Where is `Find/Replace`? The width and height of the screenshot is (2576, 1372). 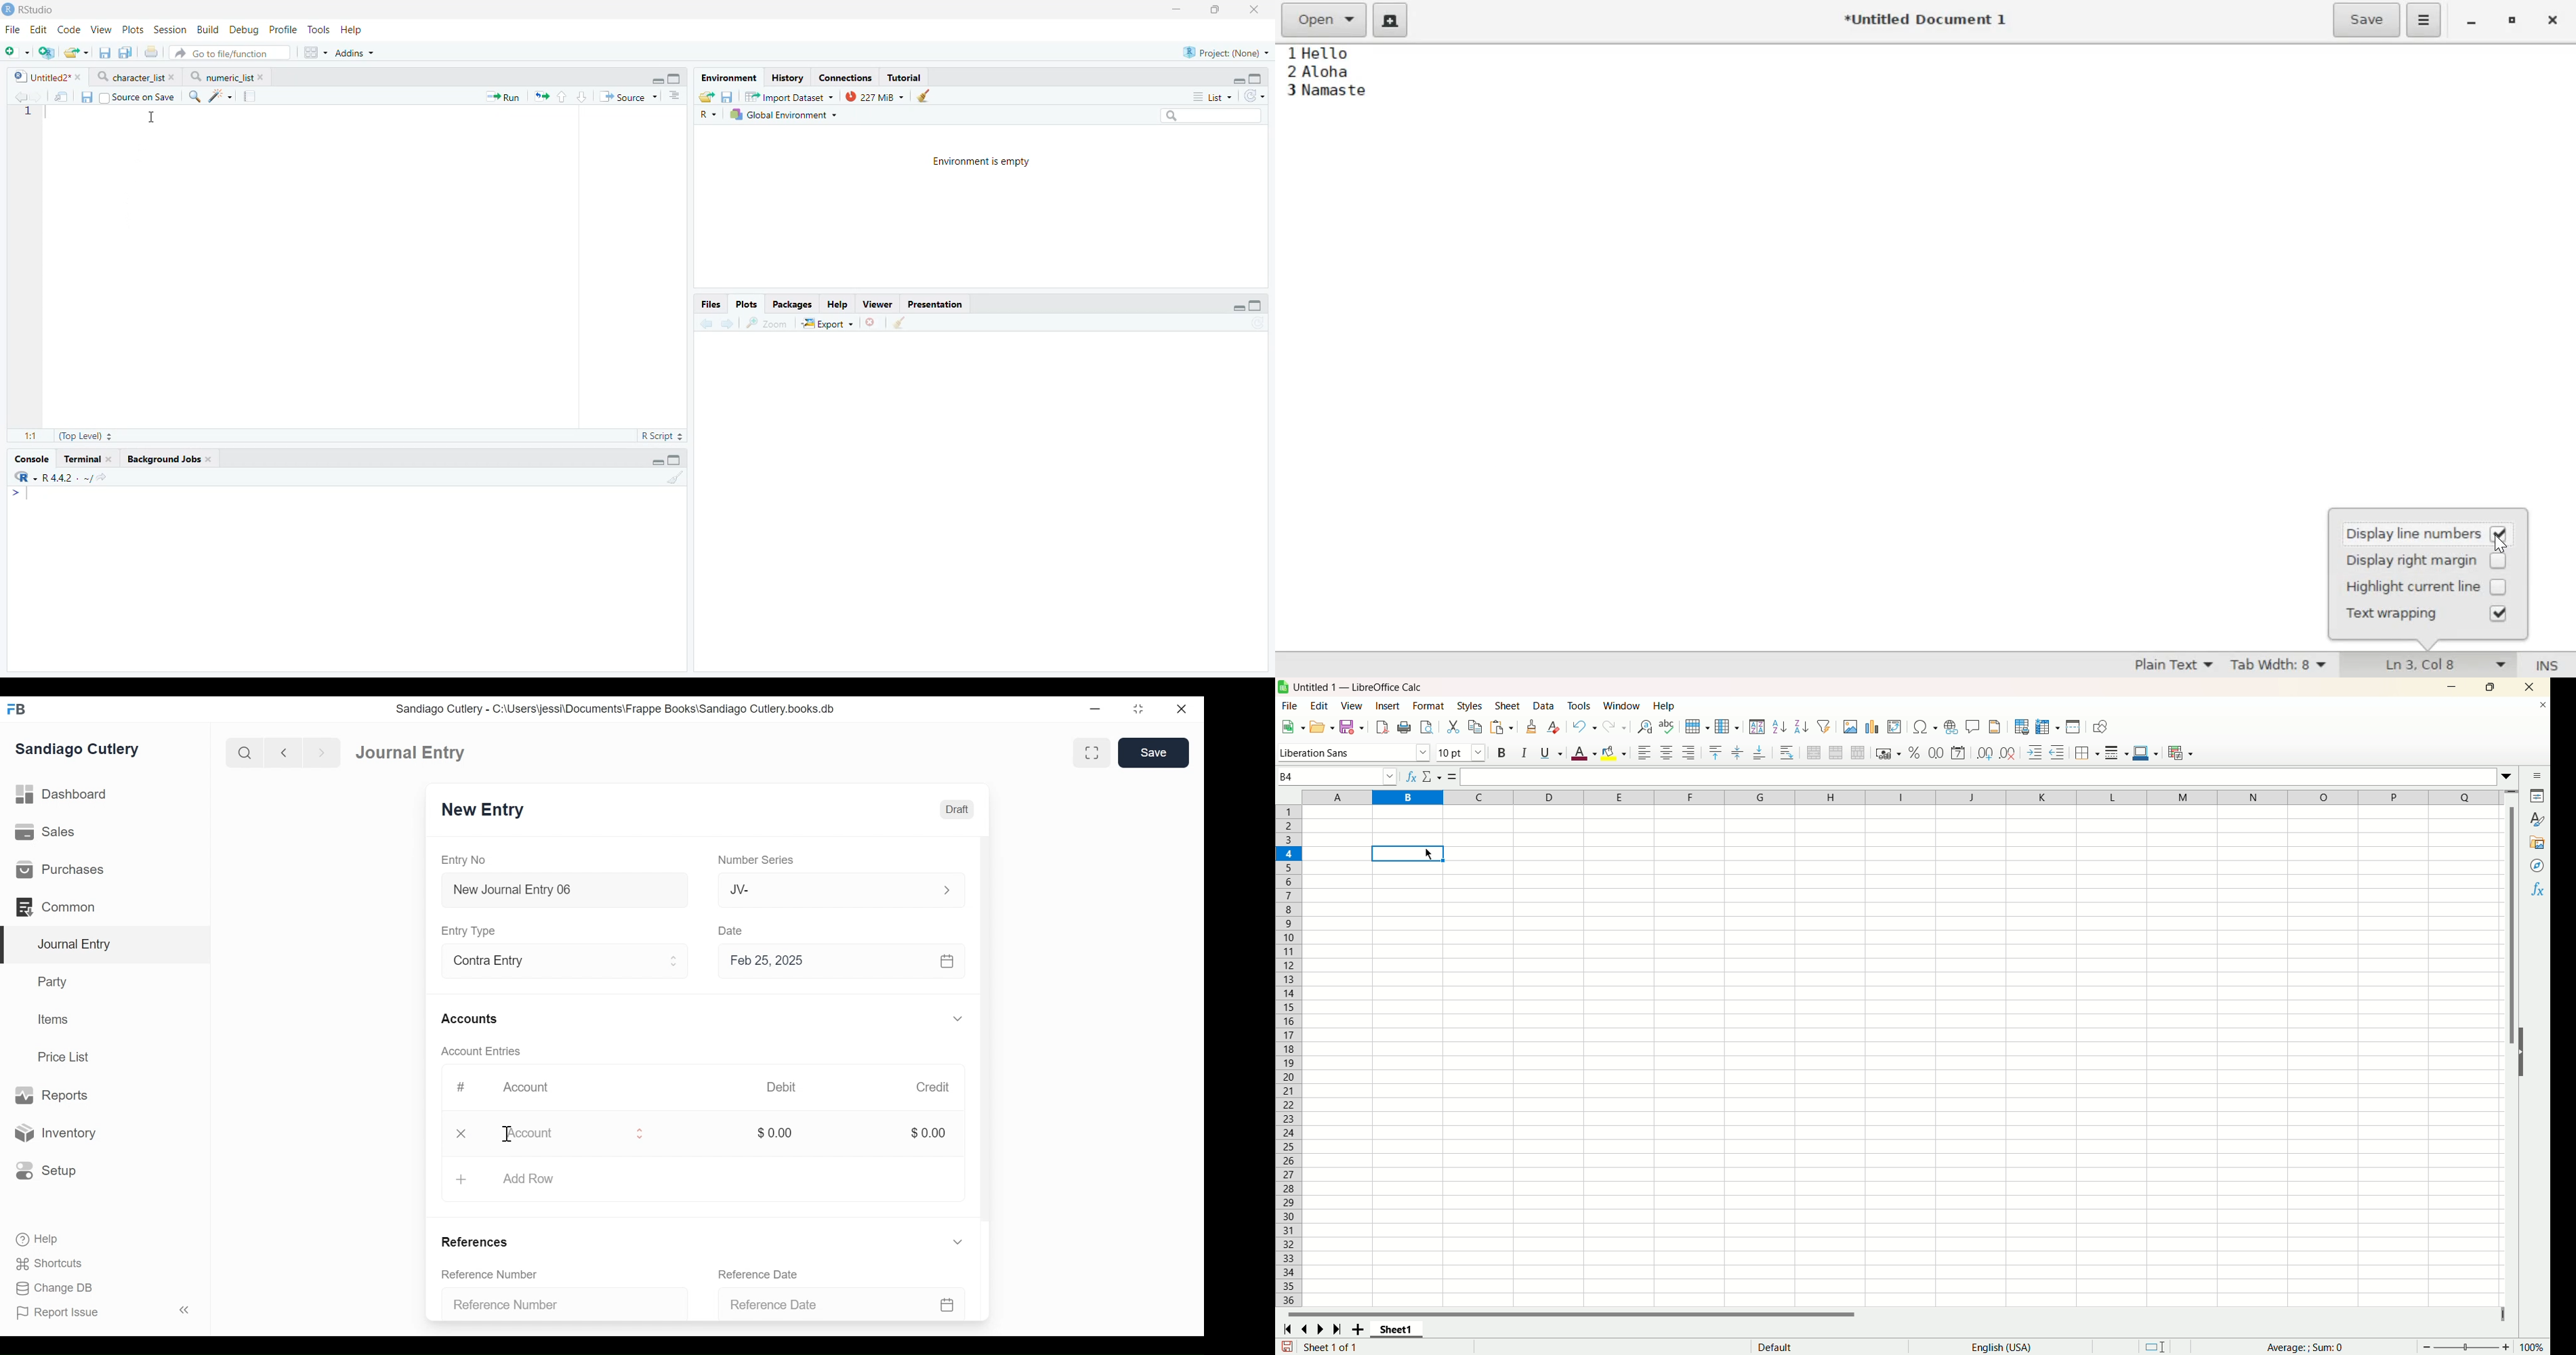 Find/Replace is located at coordinates (195, 96).